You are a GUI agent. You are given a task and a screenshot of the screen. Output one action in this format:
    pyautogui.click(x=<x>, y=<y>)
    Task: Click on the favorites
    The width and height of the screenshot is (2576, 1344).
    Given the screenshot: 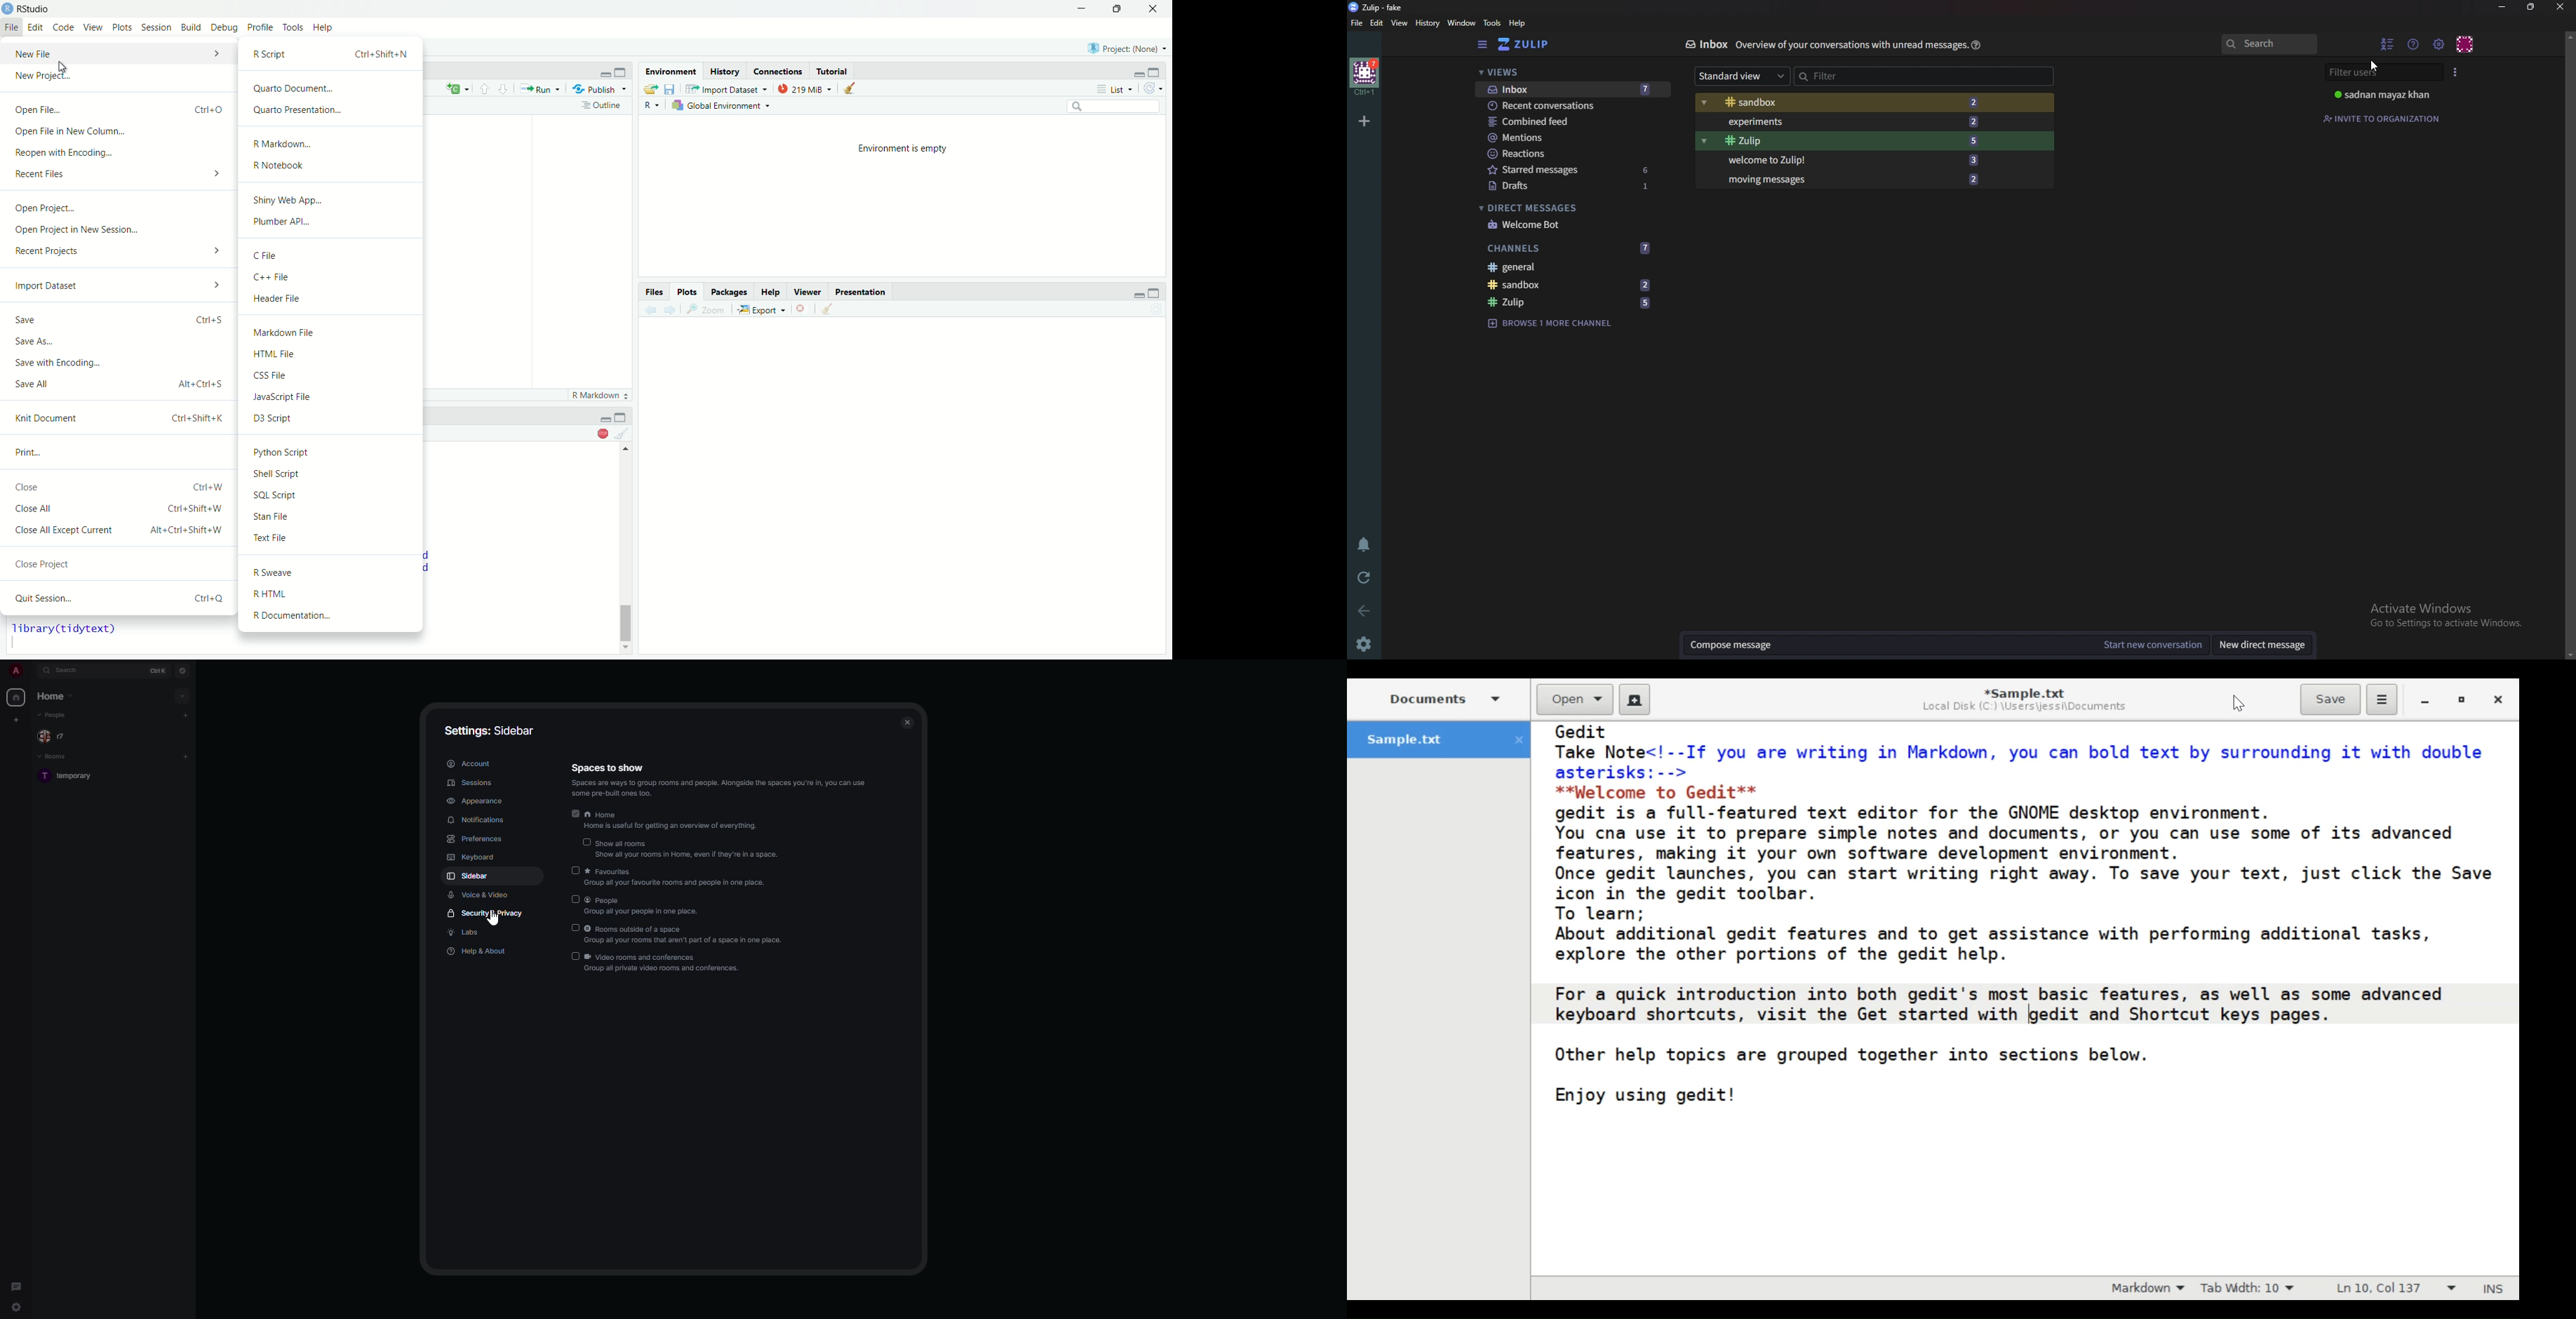 What is the action you would take?
    pyautogui.click(x=676, y=877)
    